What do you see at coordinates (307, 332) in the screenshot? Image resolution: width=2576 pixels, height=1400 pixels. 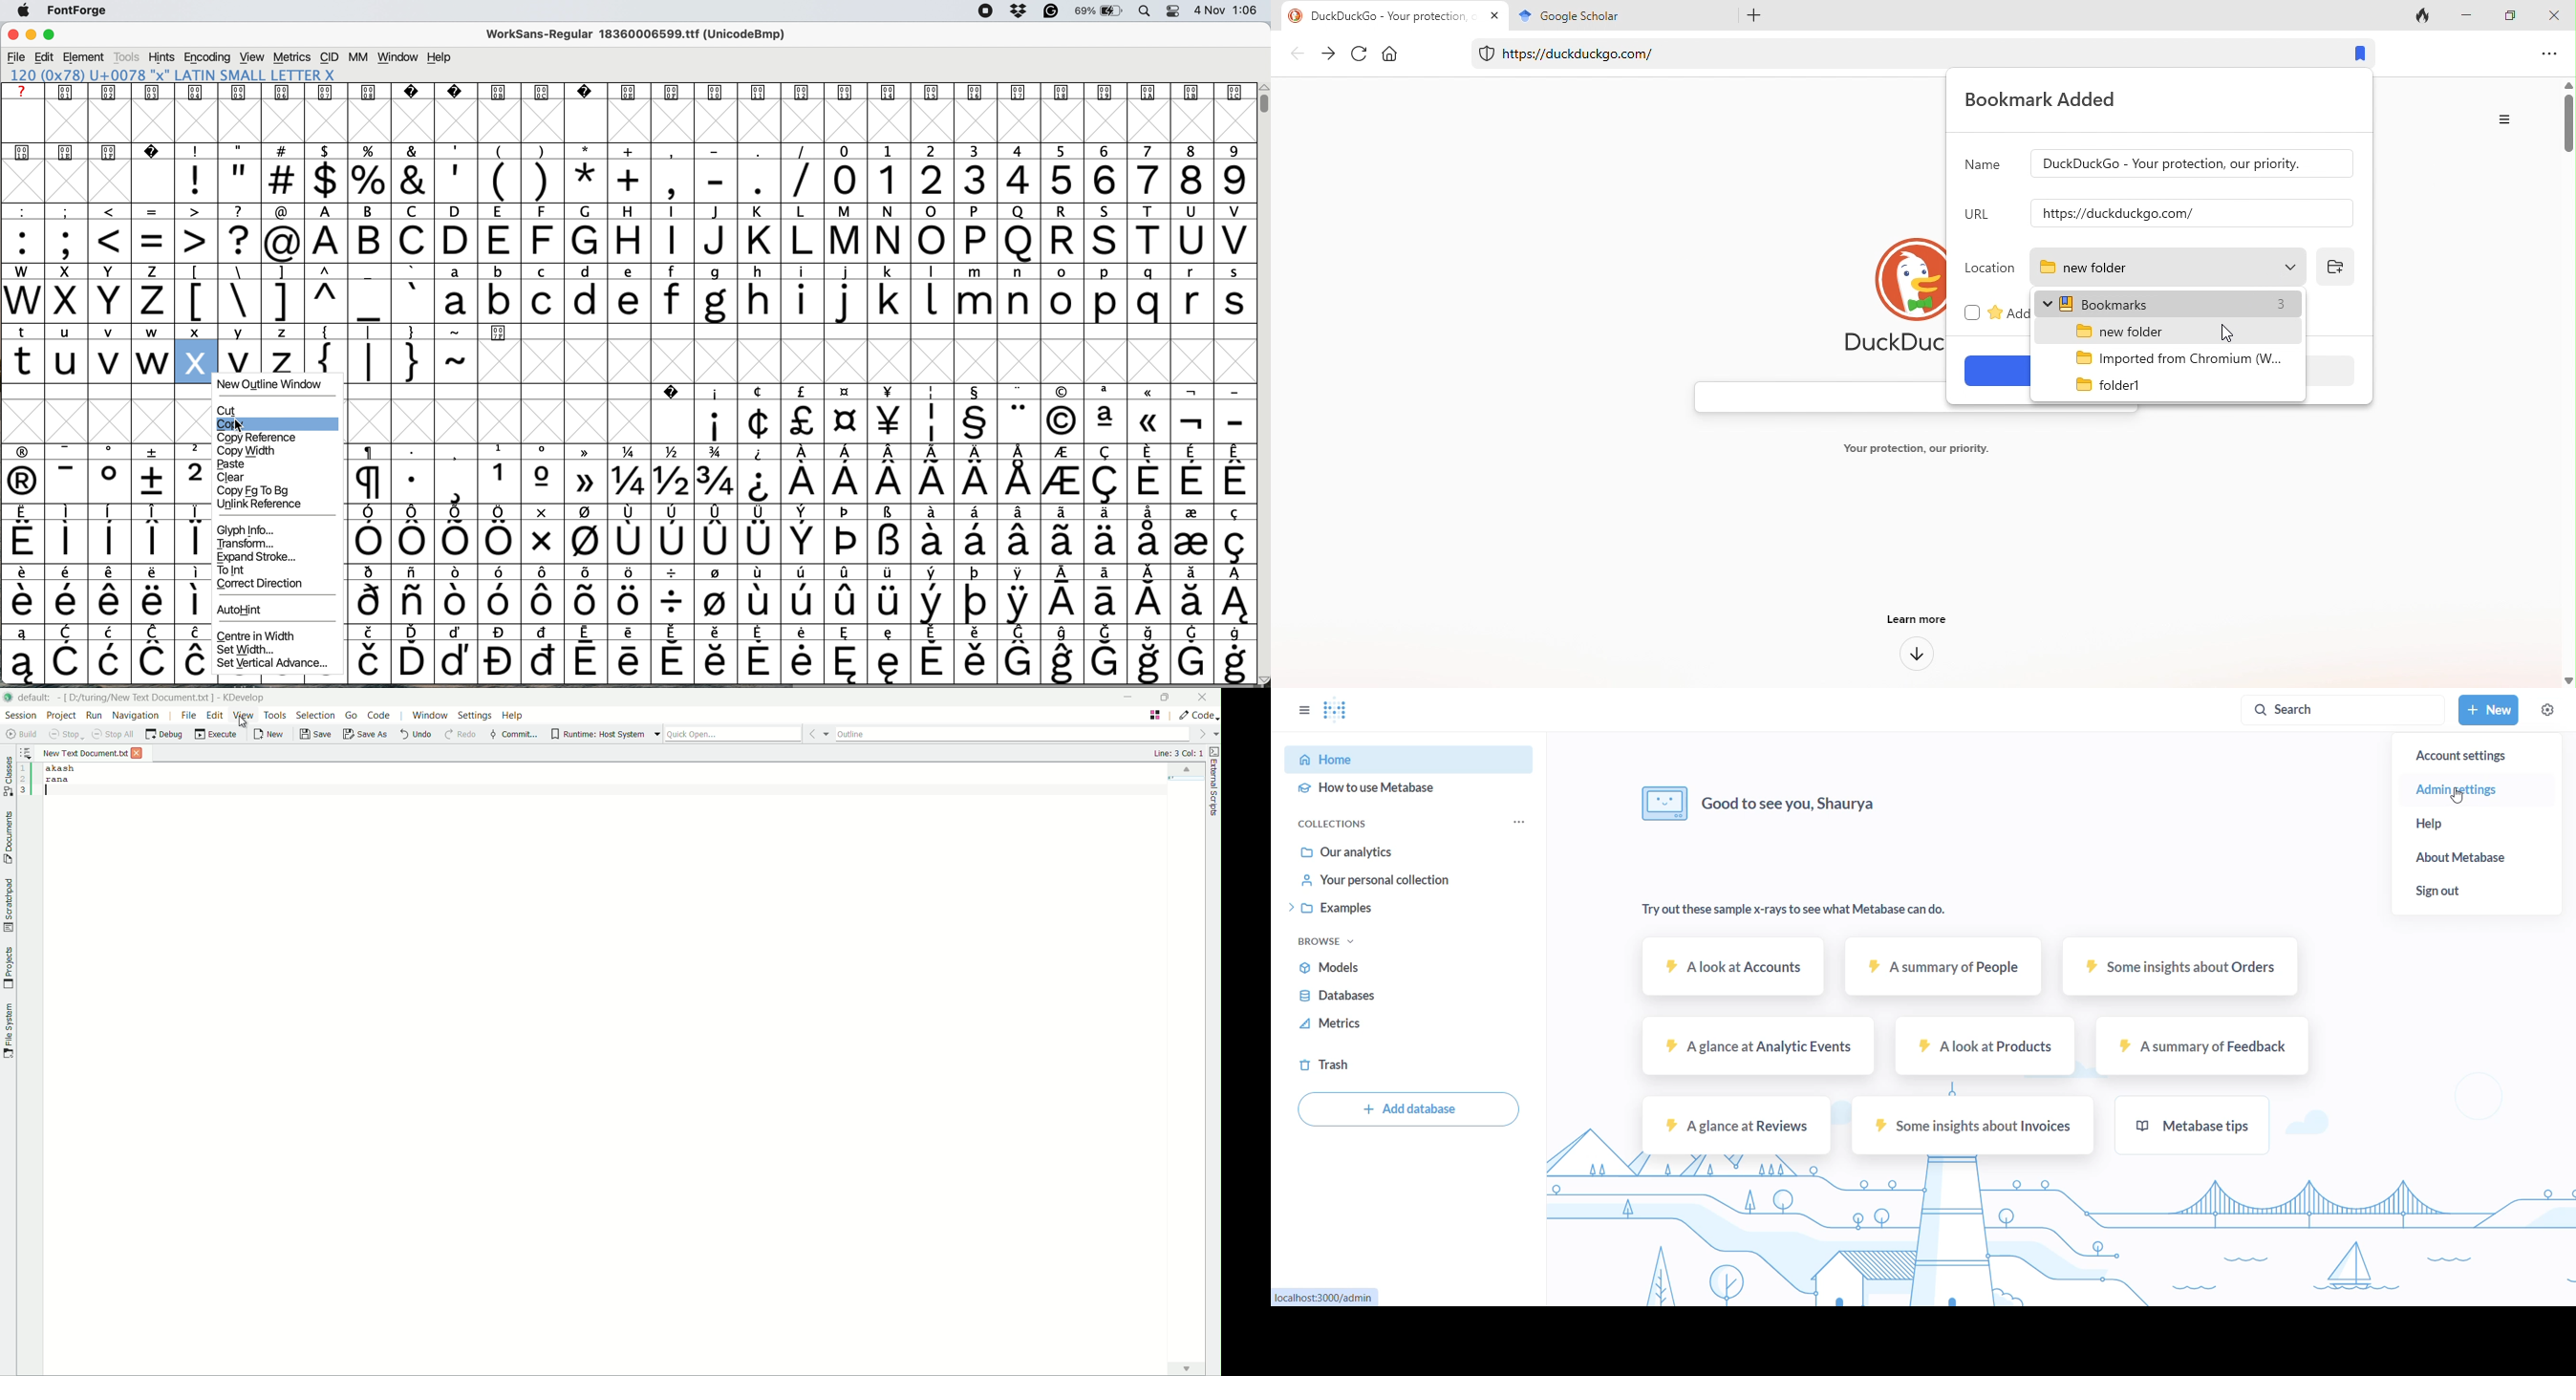 I see `special characters` at bounding box center [307, 332].